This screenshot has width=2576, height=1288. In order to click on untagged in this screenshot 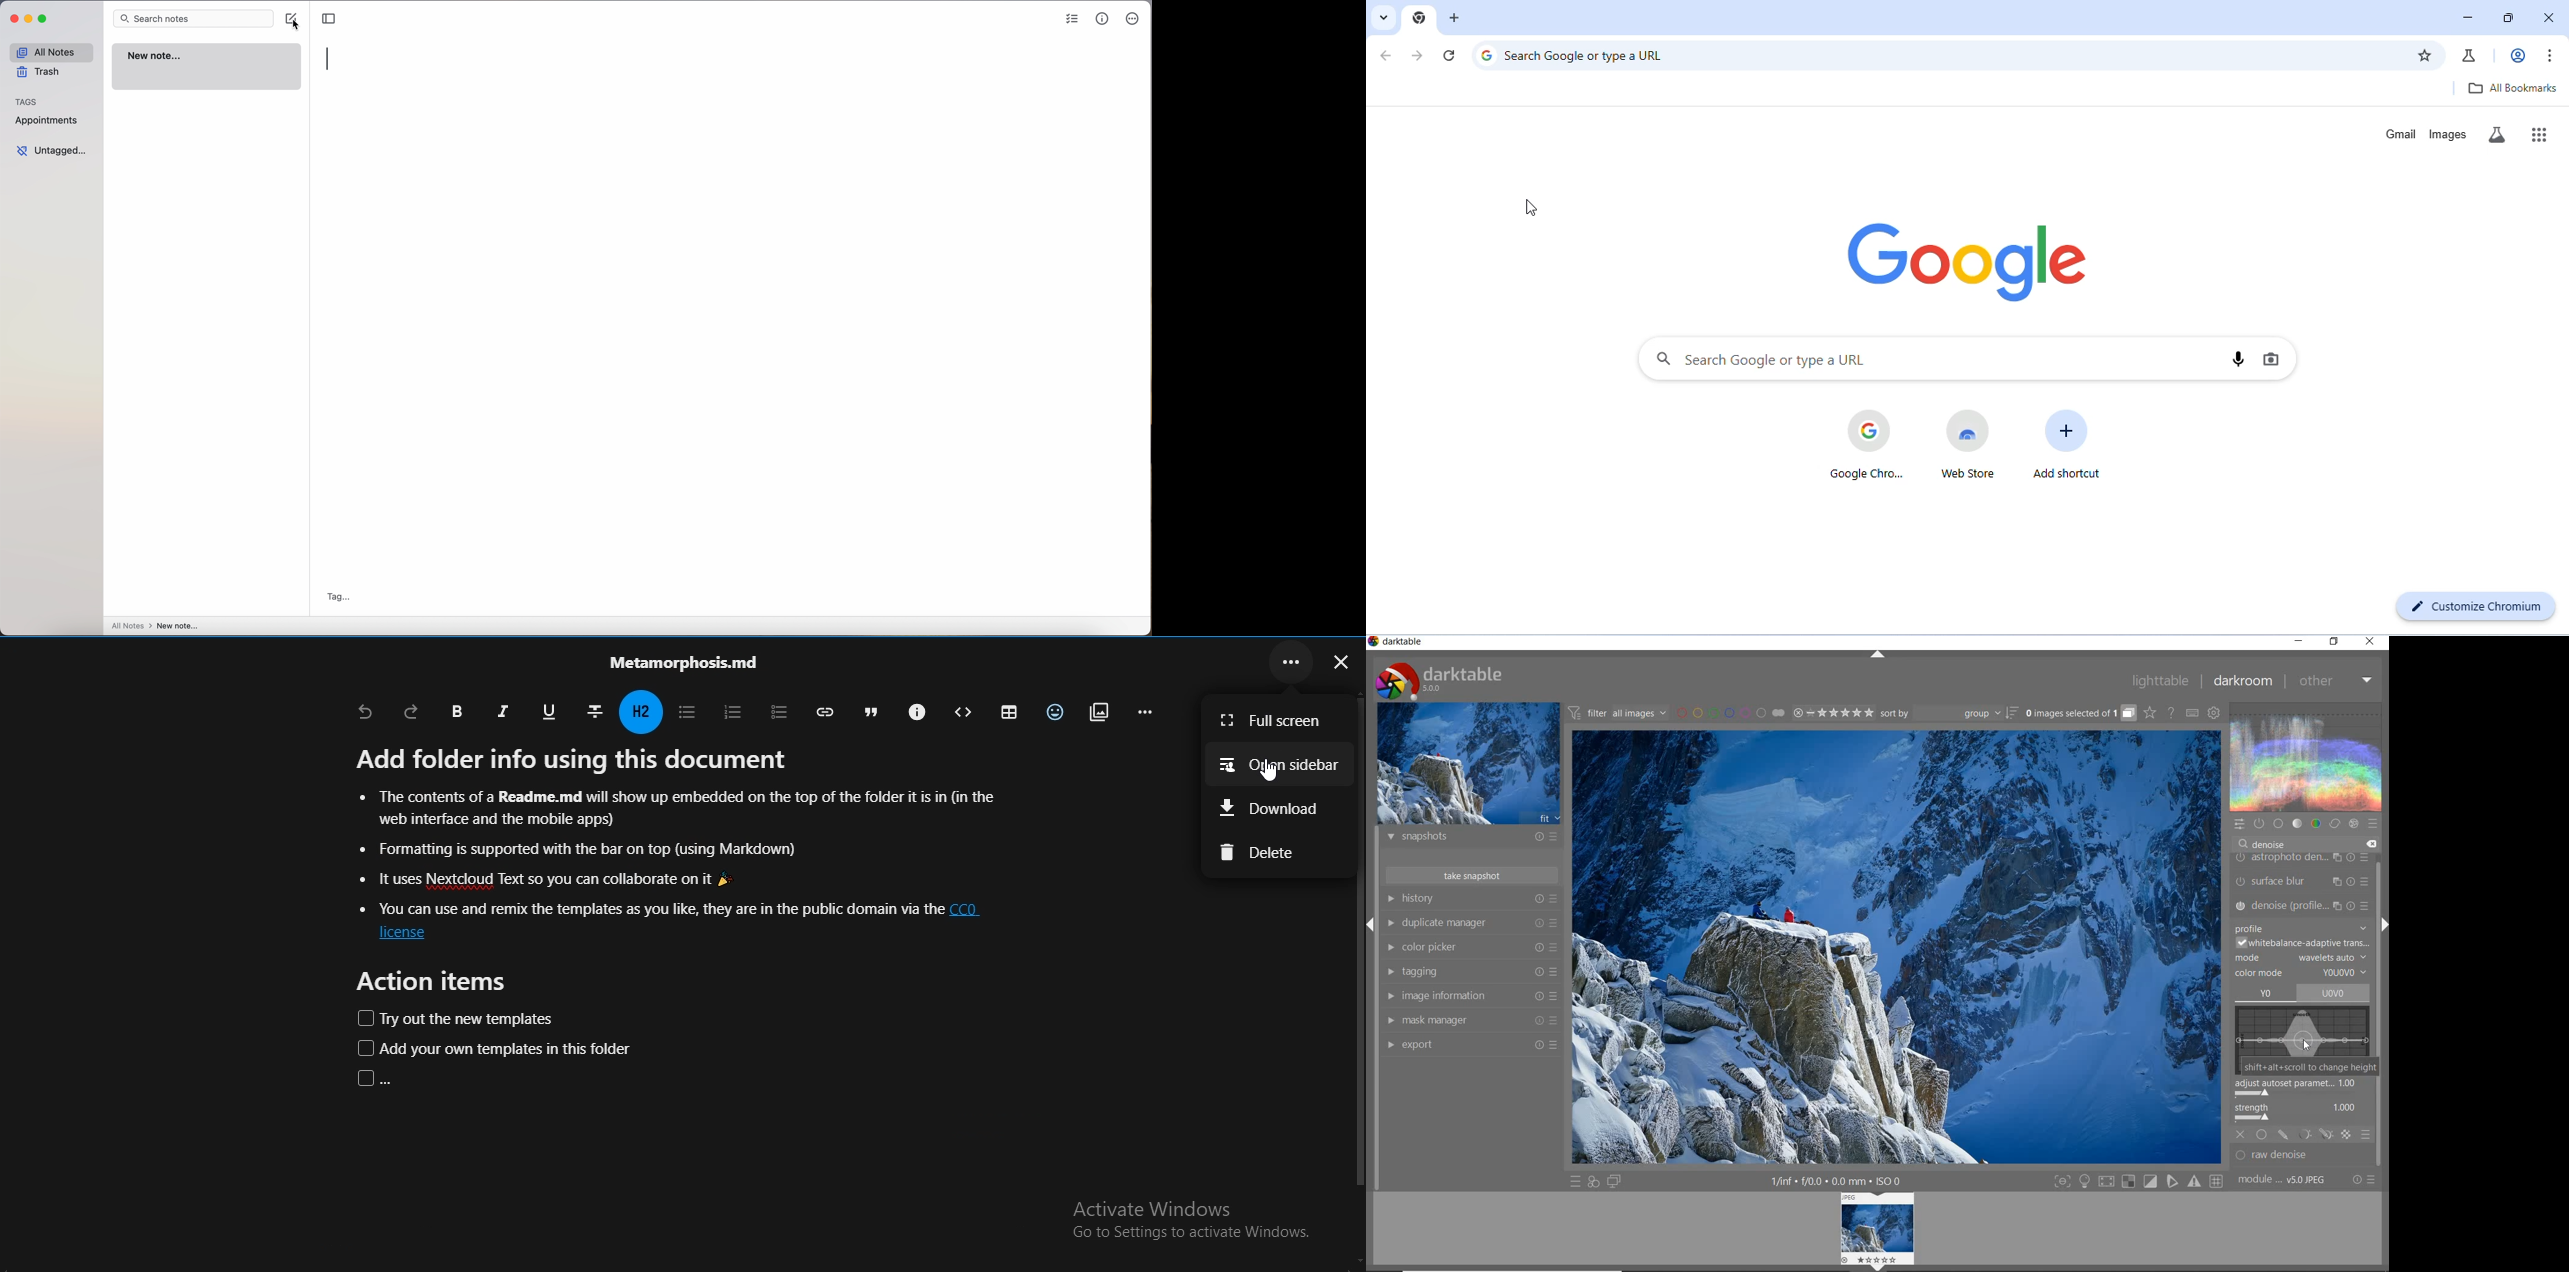, I will do `click(54, 153)`.